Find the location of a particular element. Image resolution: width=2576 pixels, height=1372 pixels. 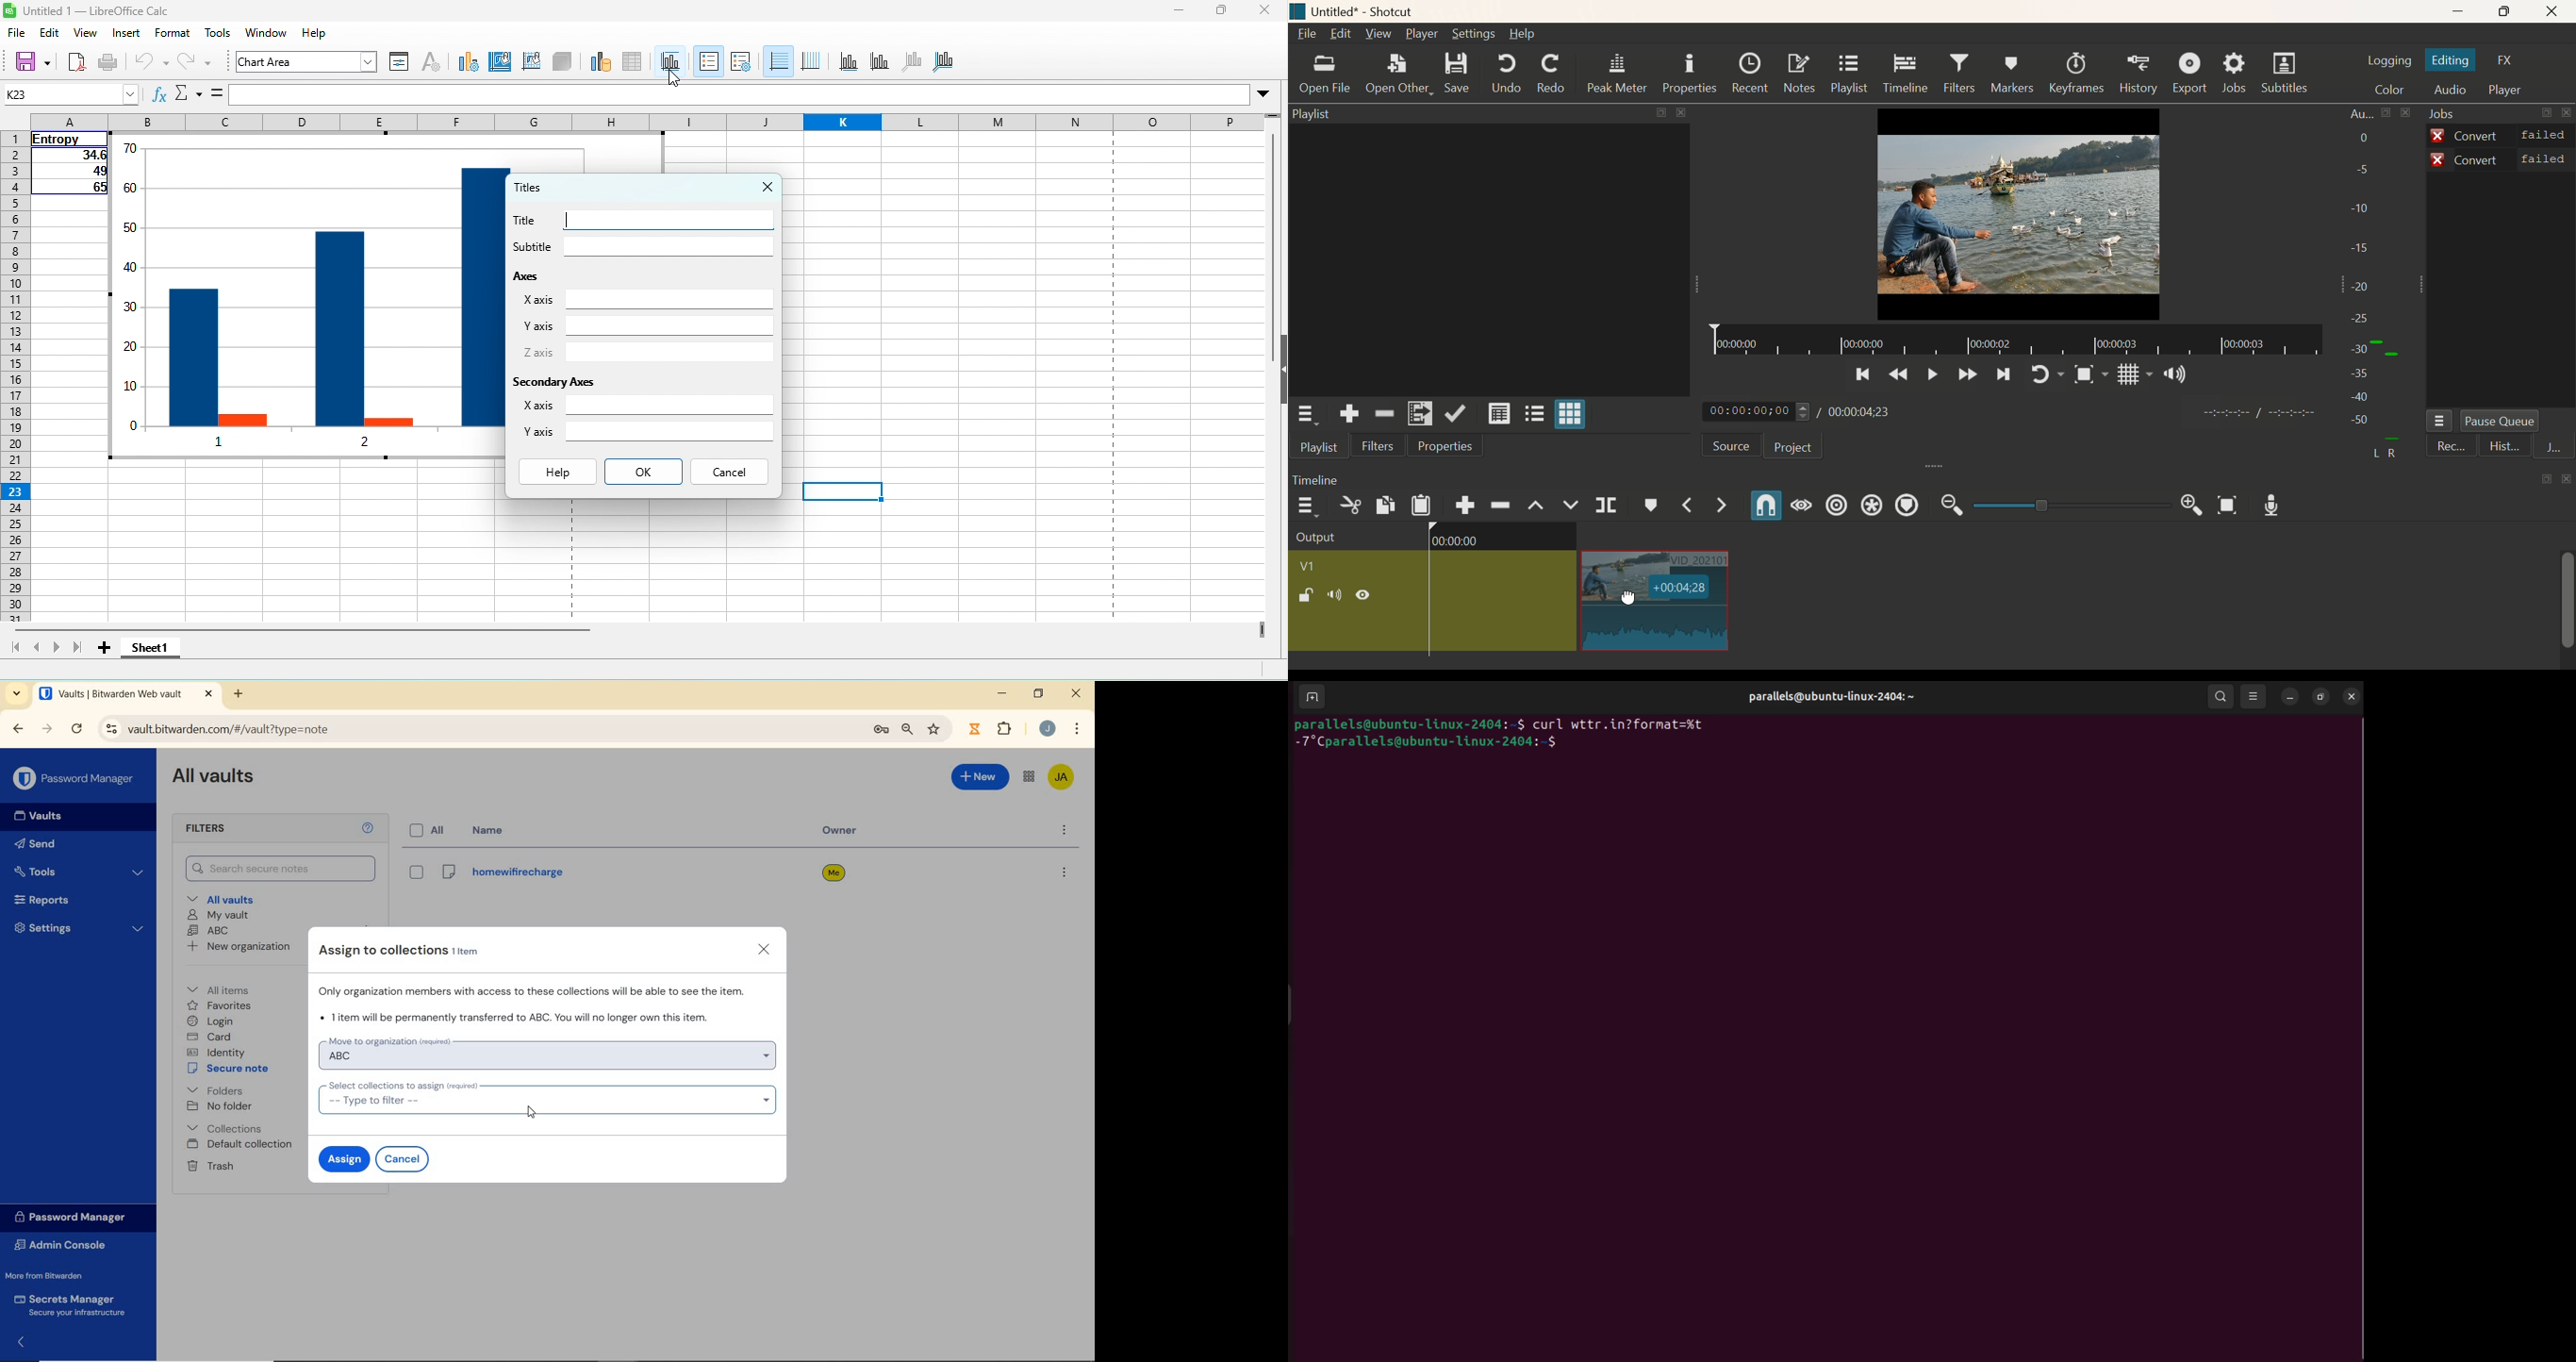

zoom is located at coordinates (908, 731).